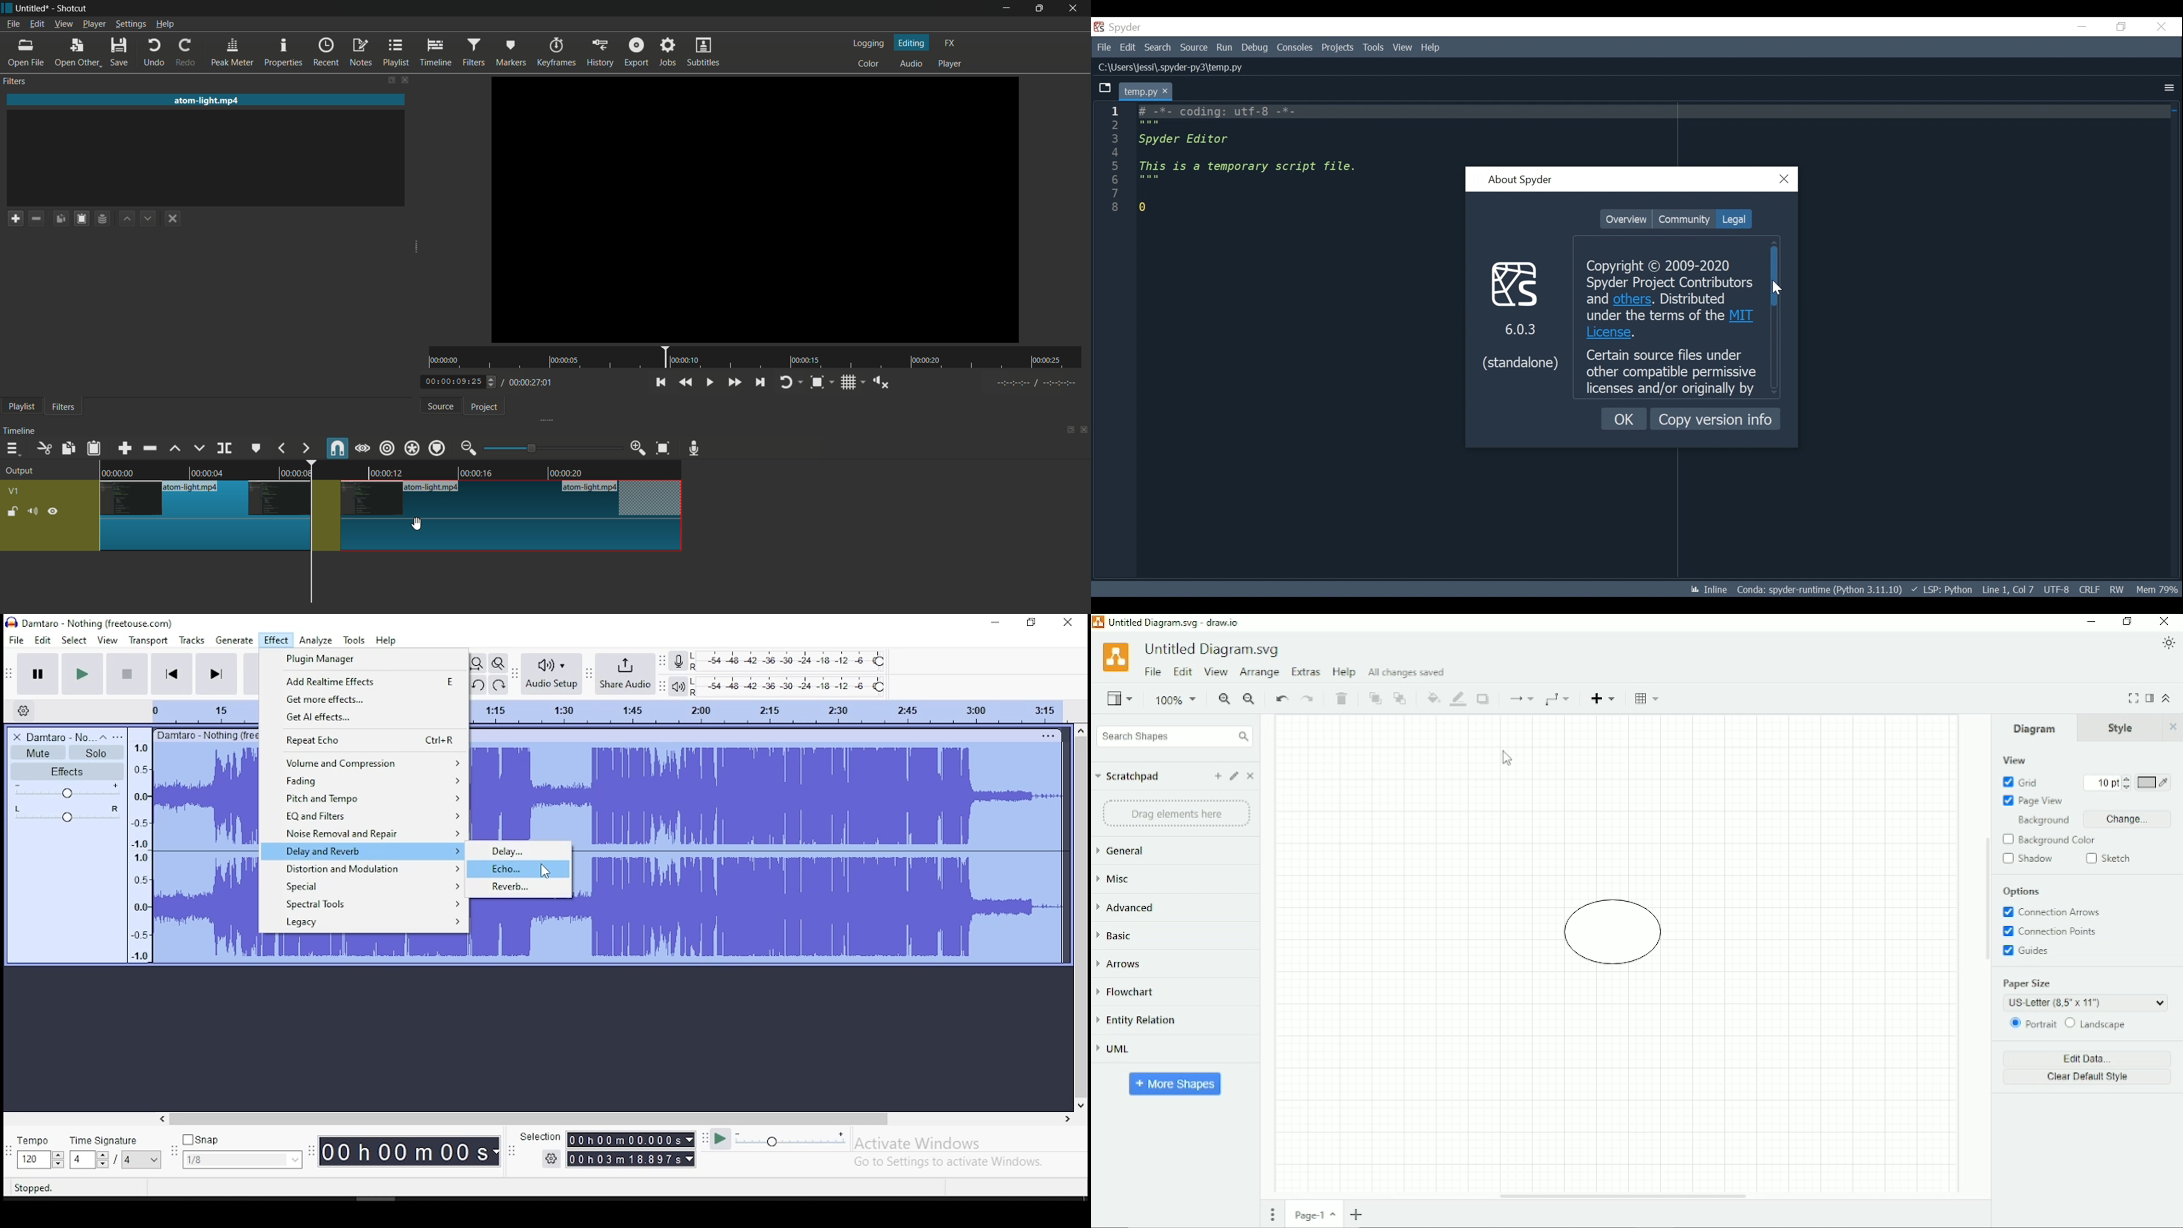 Image resolution: width=2184 pixels, height=1232 pixels. I want to click on View, so click(1403, 47).